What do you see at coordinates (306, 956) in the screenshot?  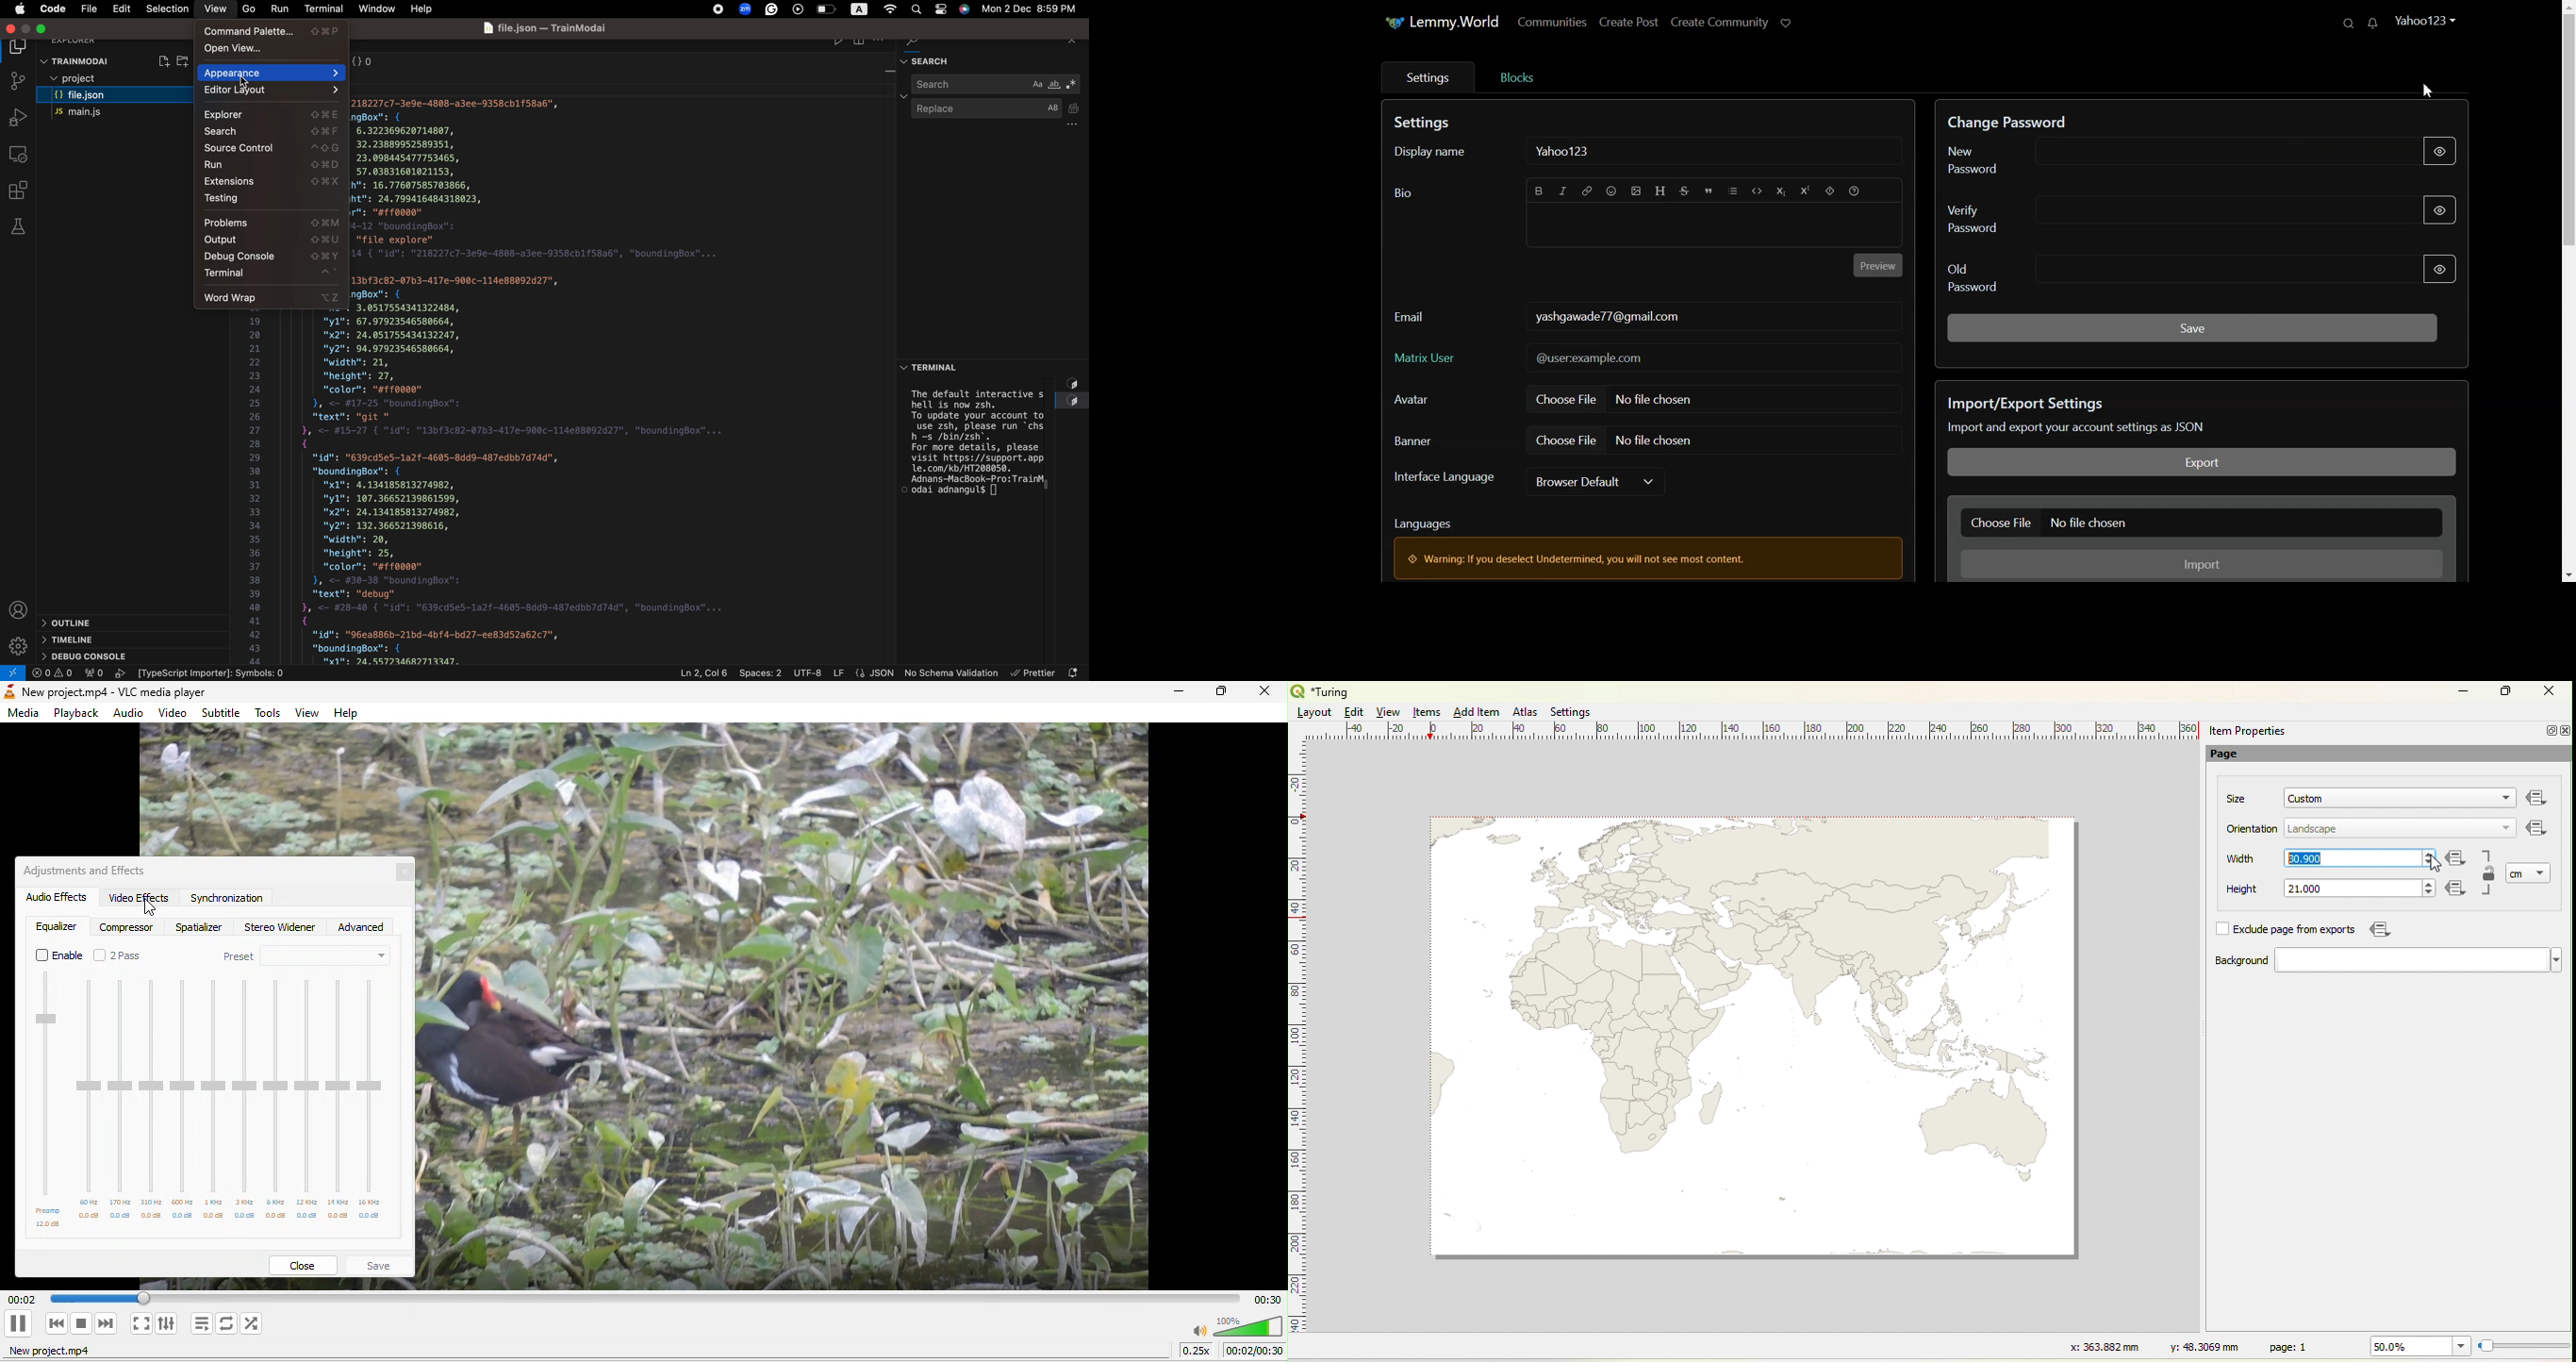 I see `preset` at bounding box center [306, 956].